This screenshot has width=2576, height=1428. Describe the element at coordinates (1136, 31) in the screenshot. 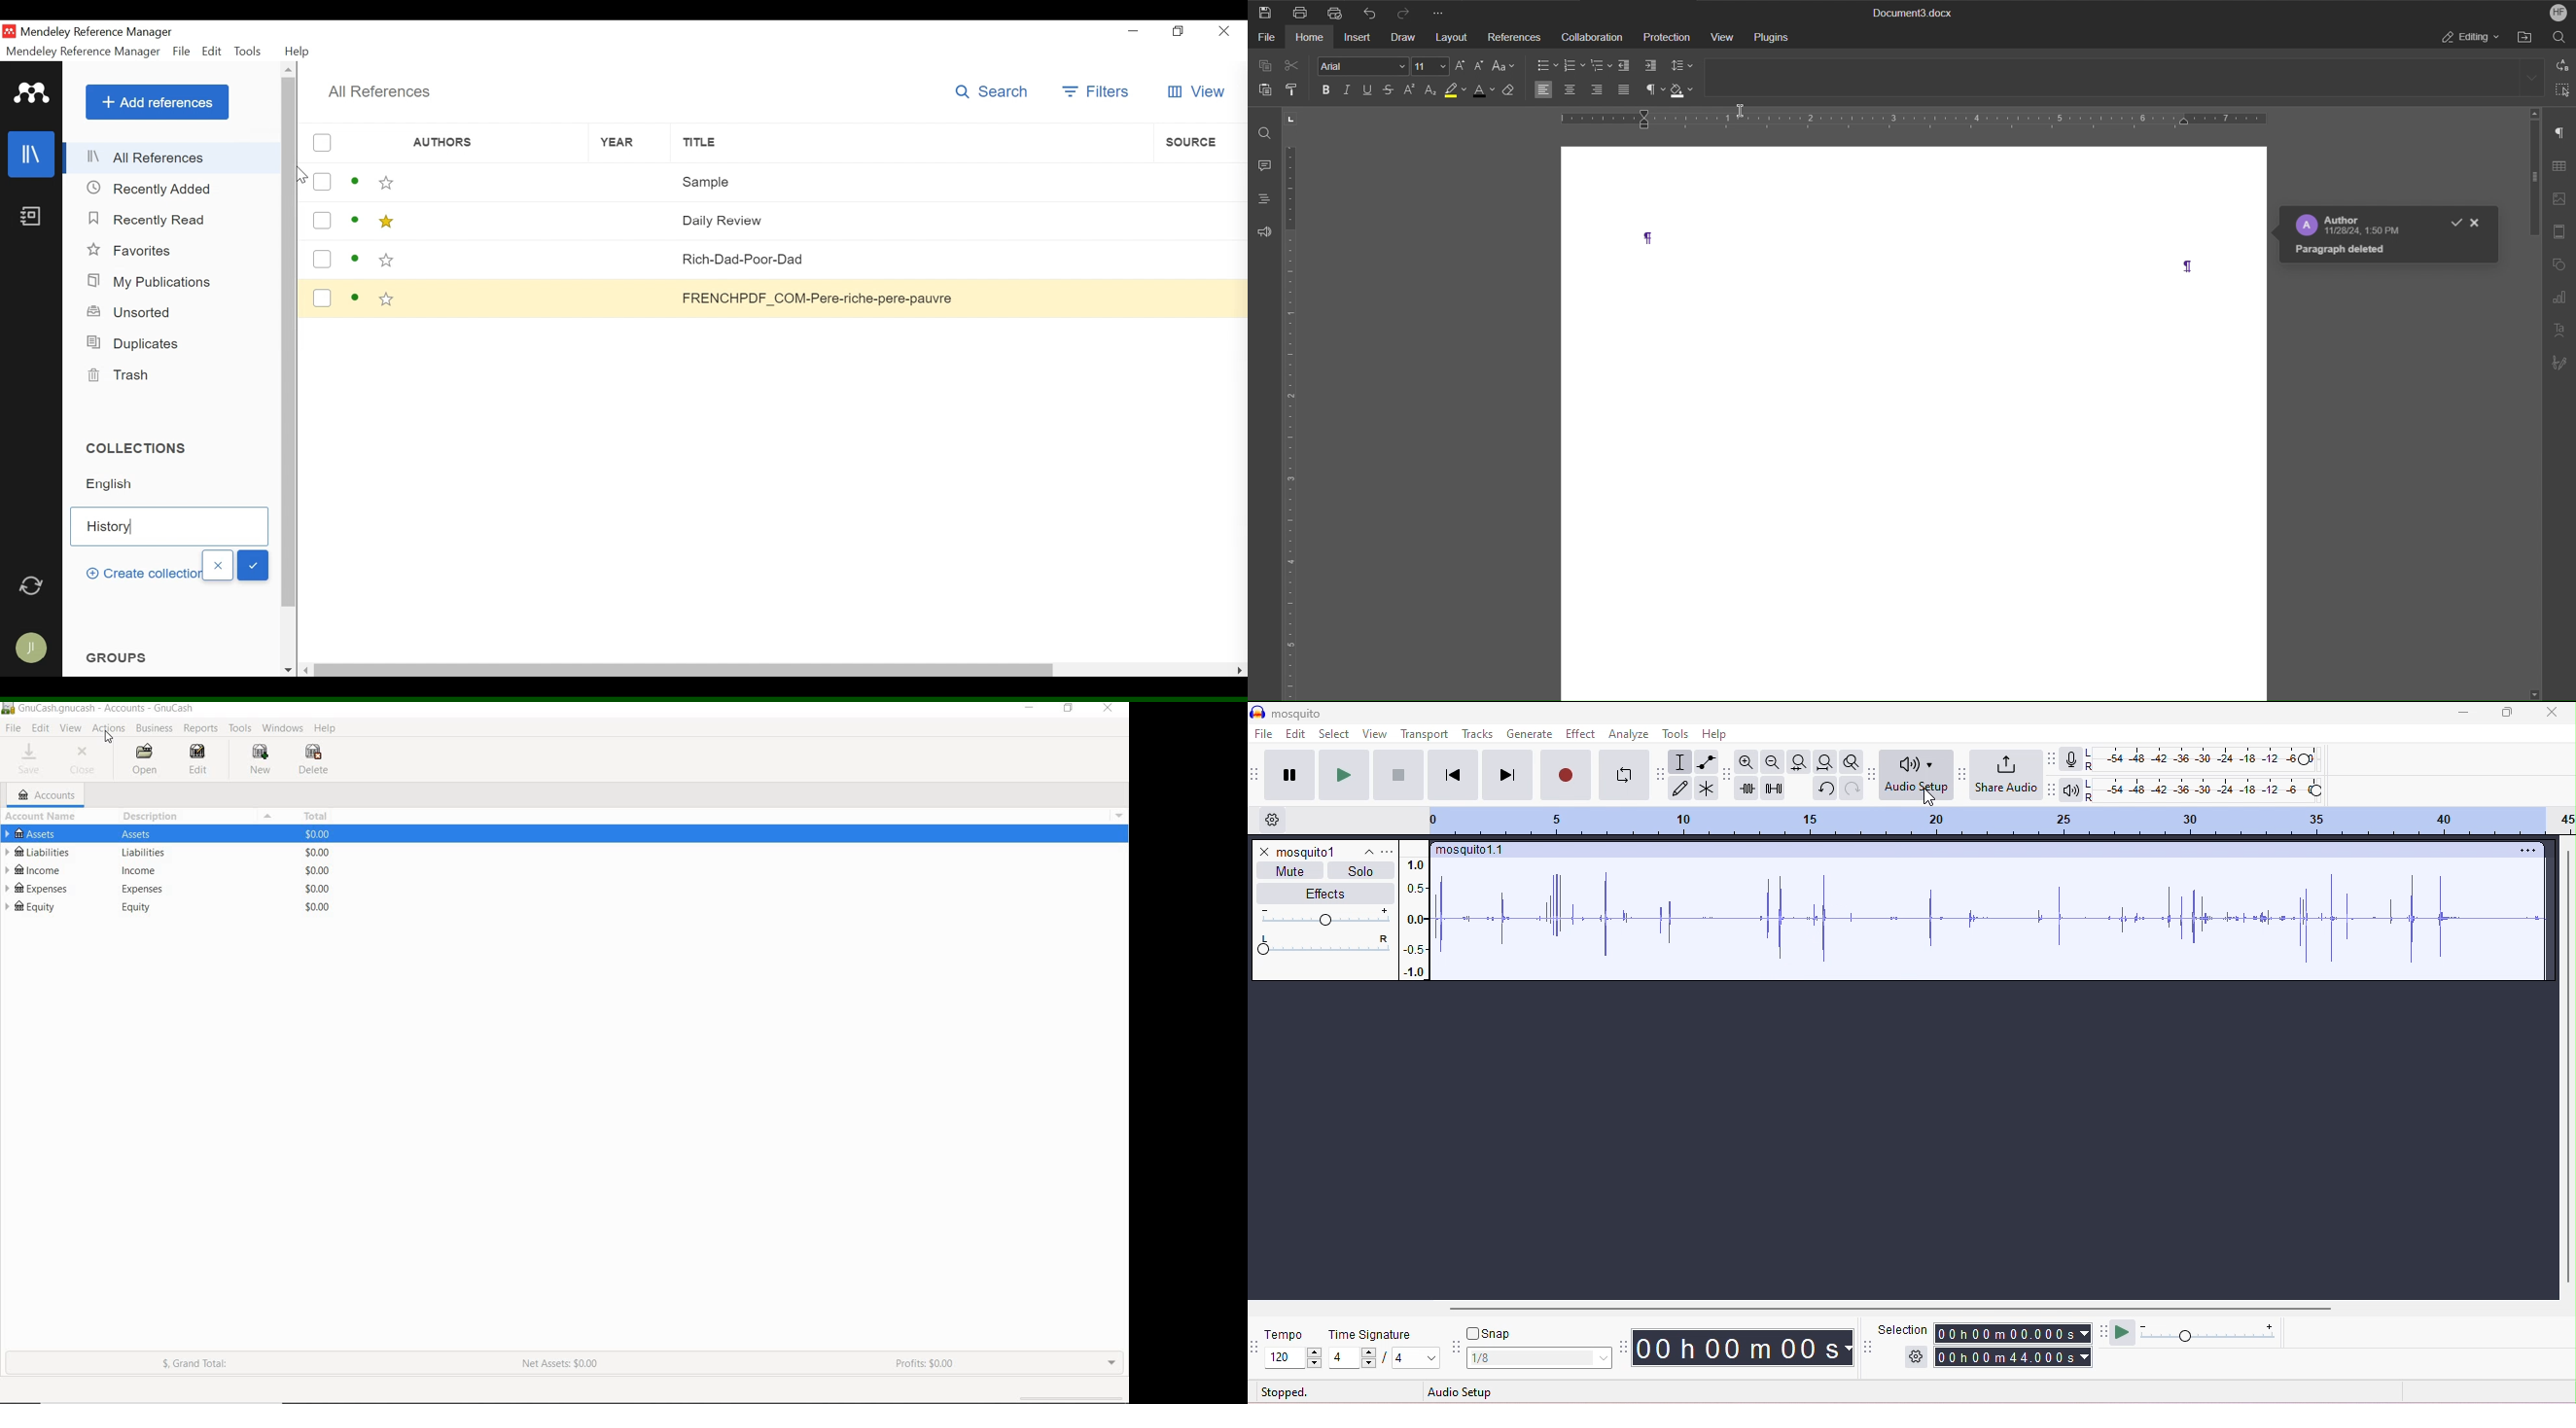

I see `minimize` at that location.